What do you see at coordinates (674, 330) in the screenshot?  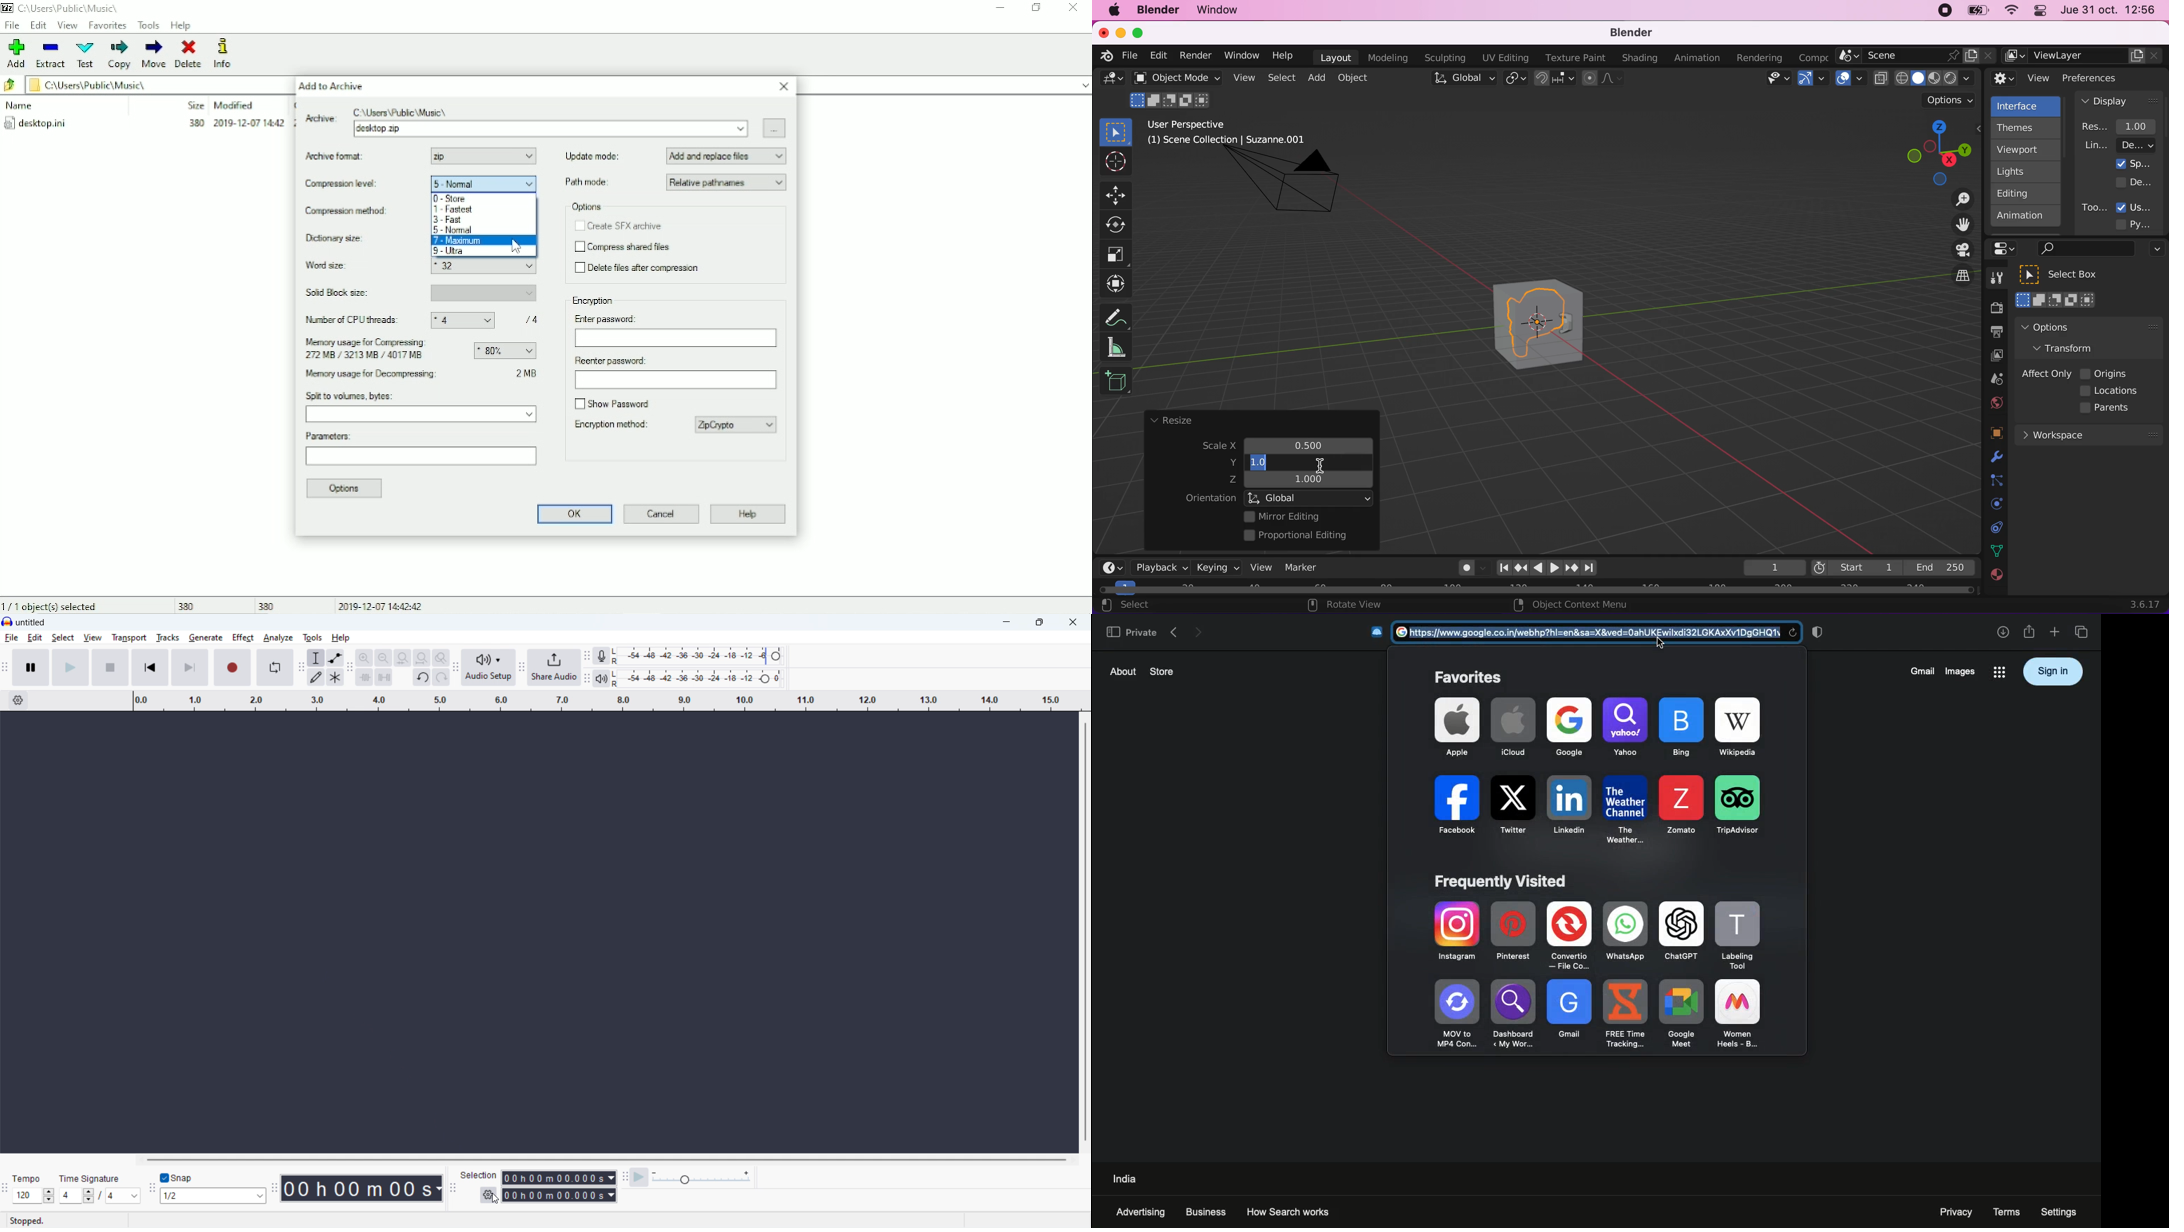 I see `Enter password` at bounding box center [674, 330].